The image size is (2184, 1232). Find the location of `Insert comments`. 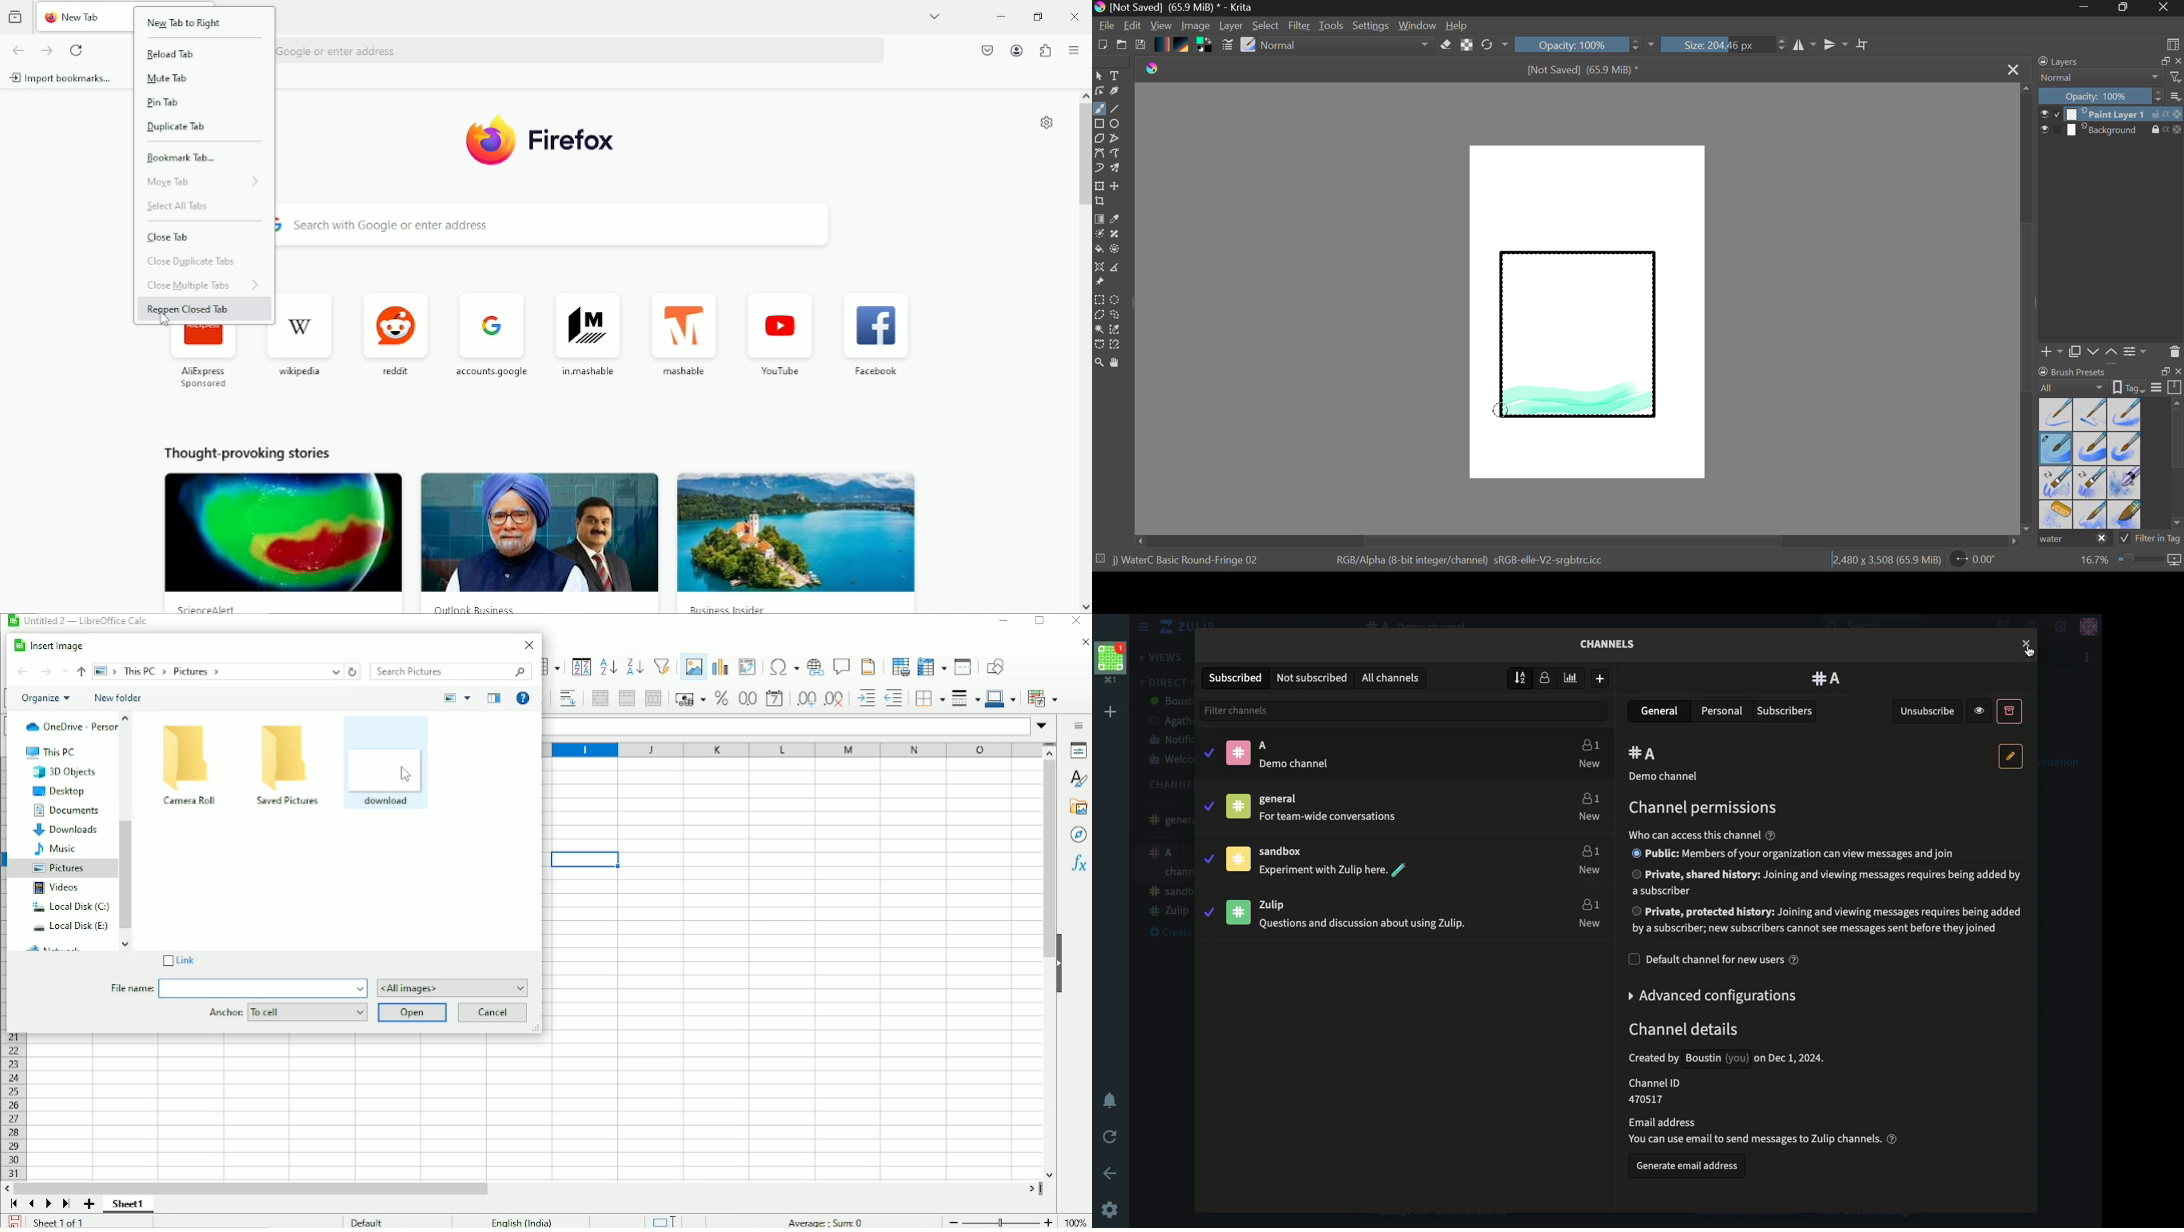

Insert comments is located at coordinates (843, 666).